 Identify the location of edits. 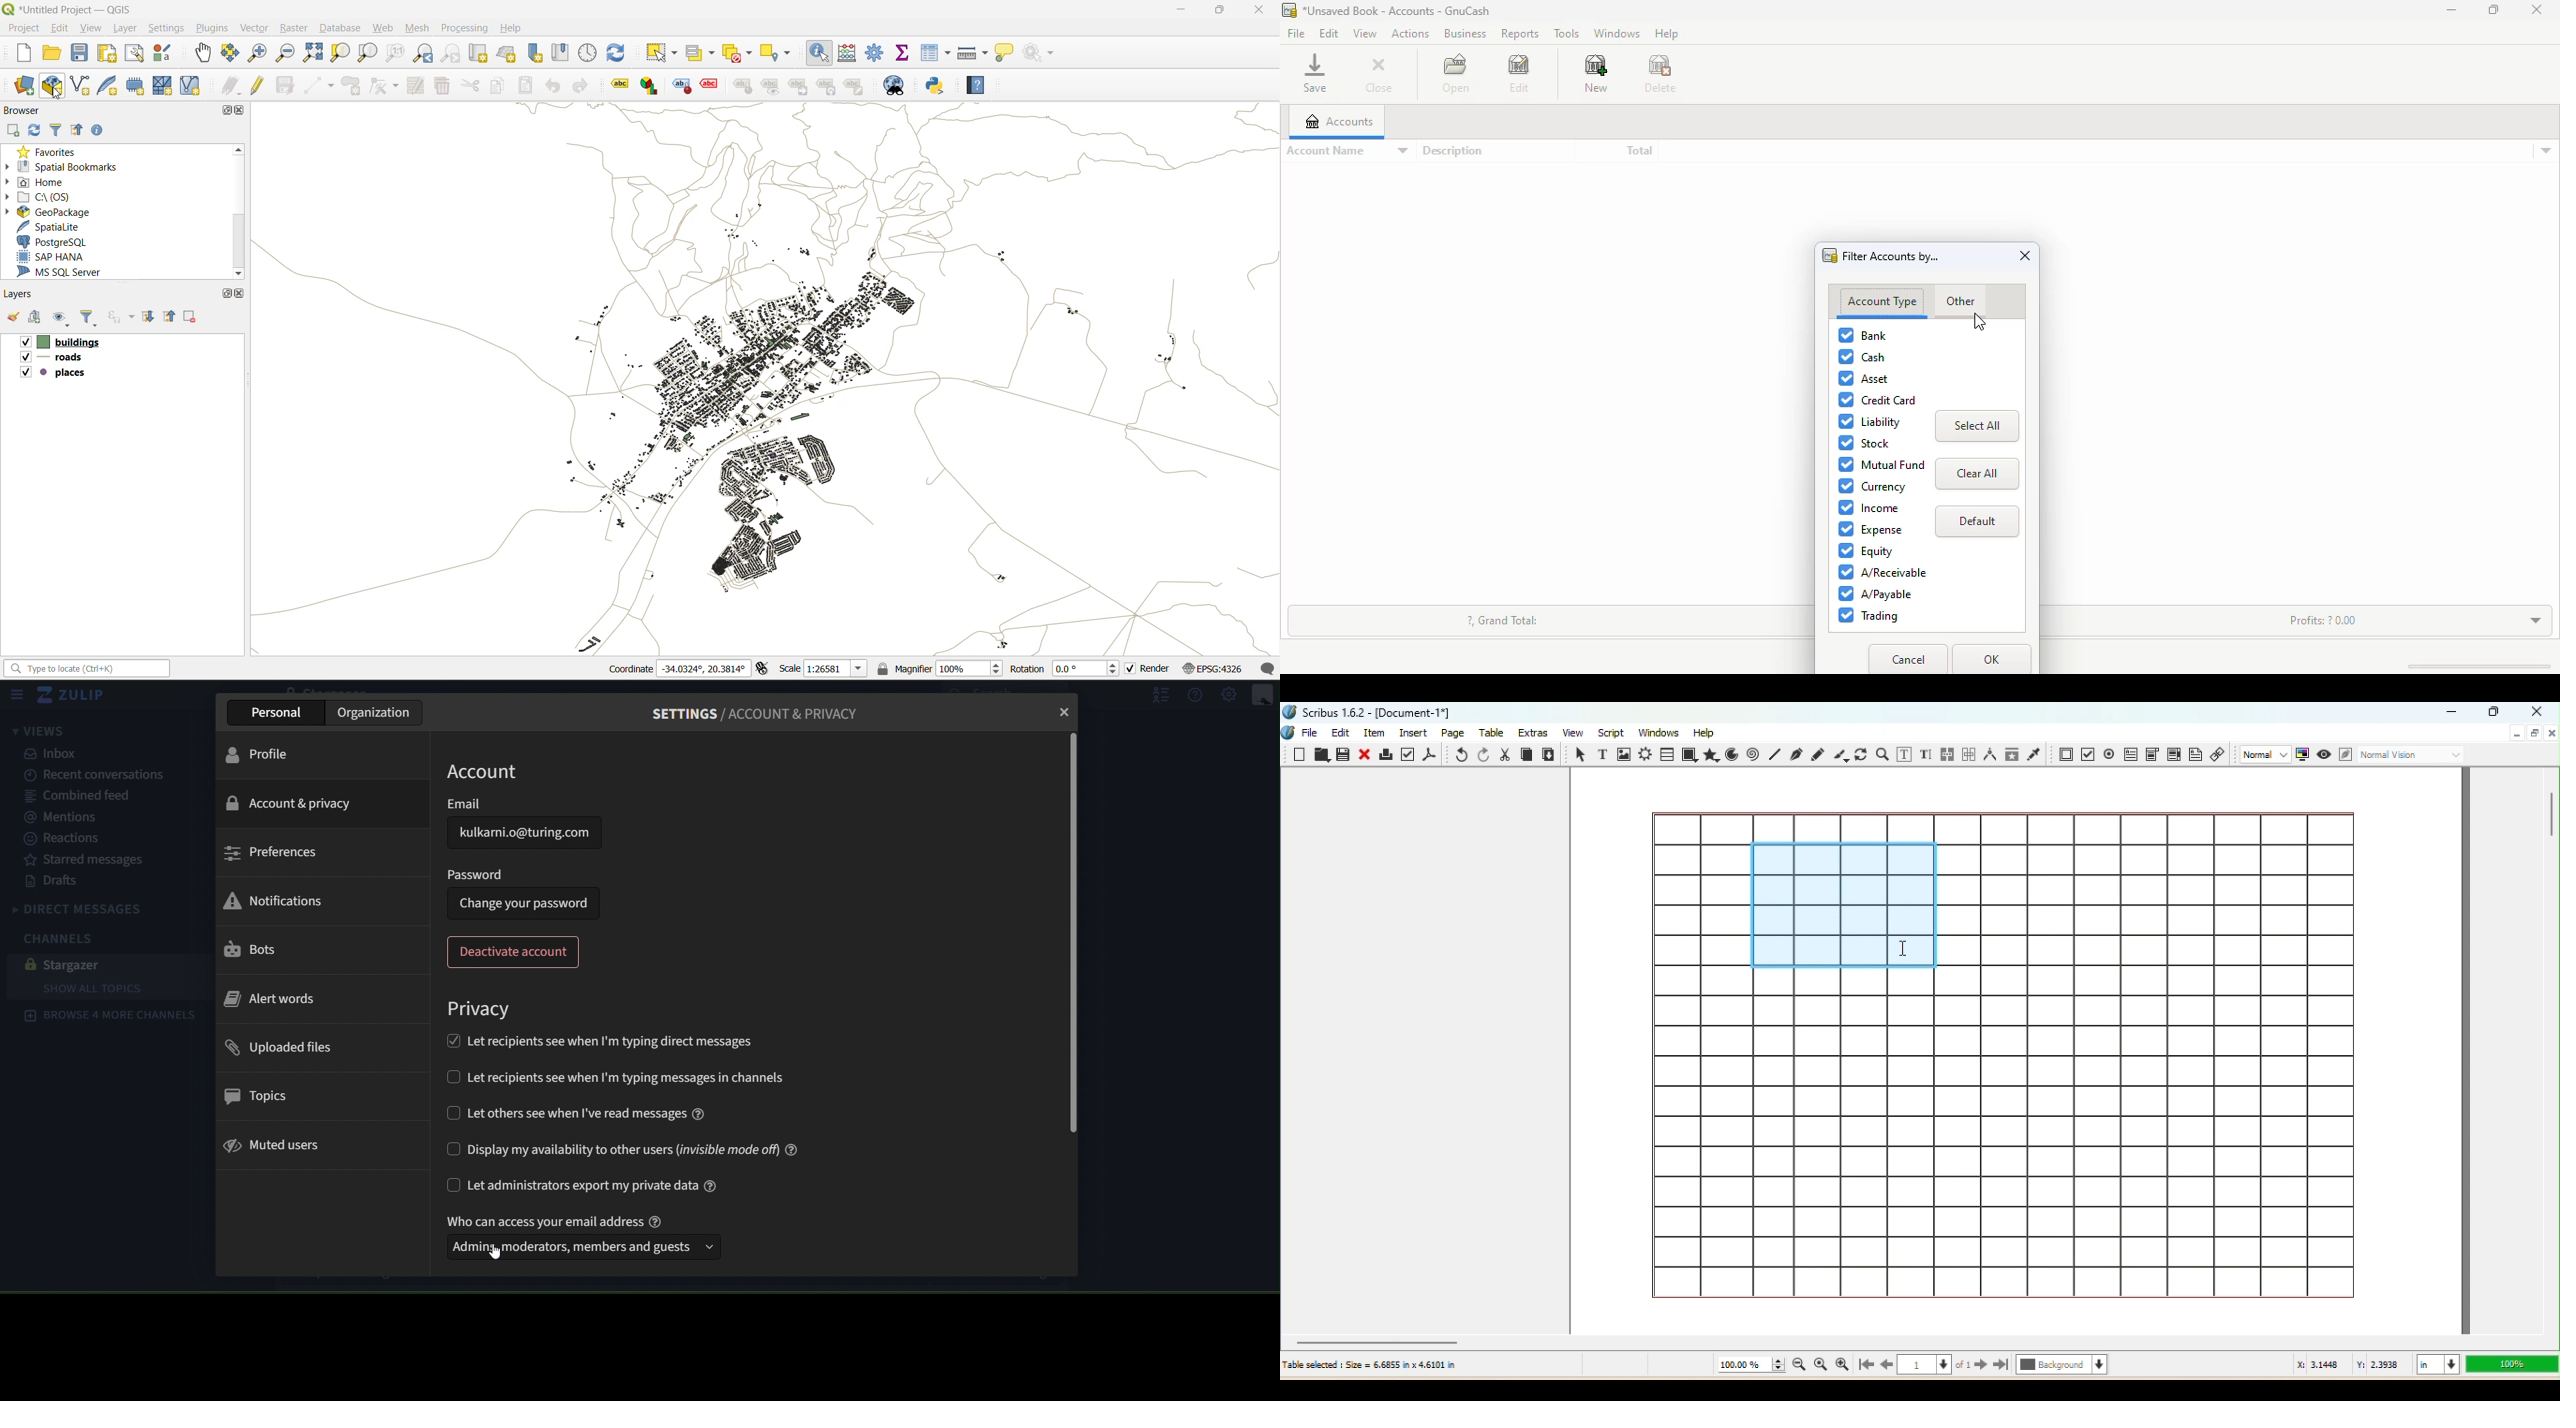
(231, 86).